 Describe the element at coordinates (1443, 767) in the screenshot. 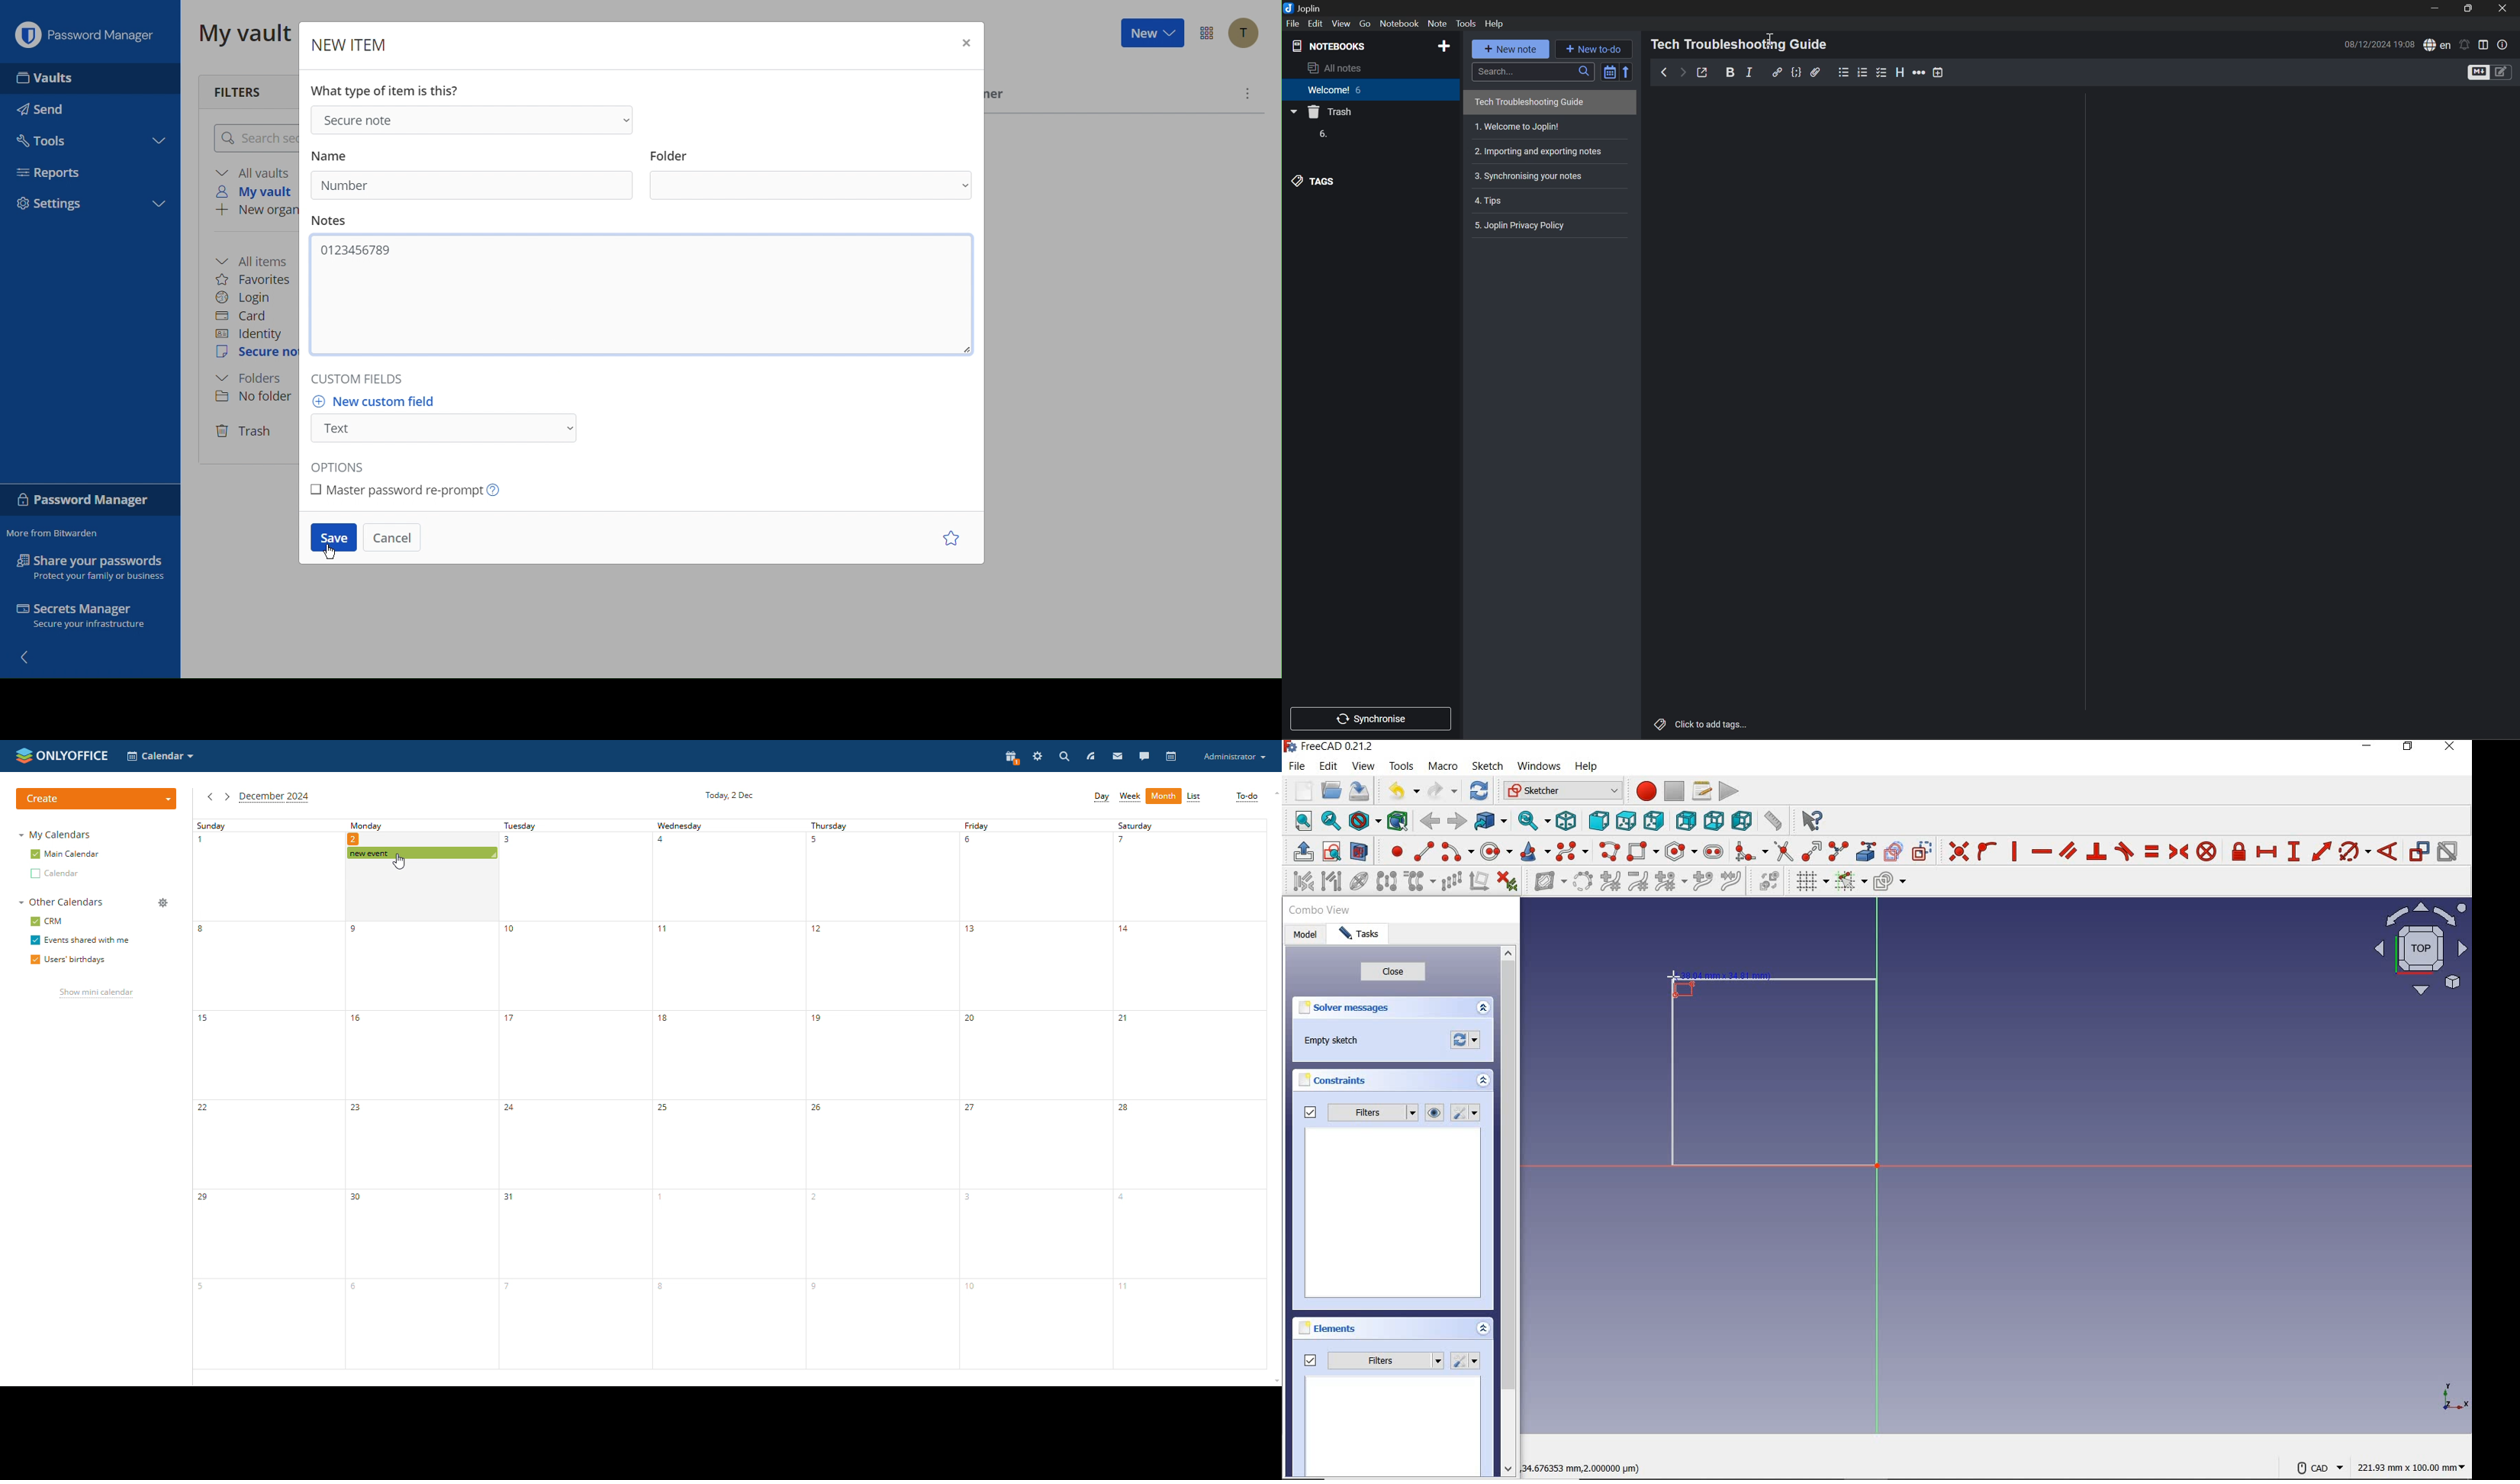

I see `macro` at that location.